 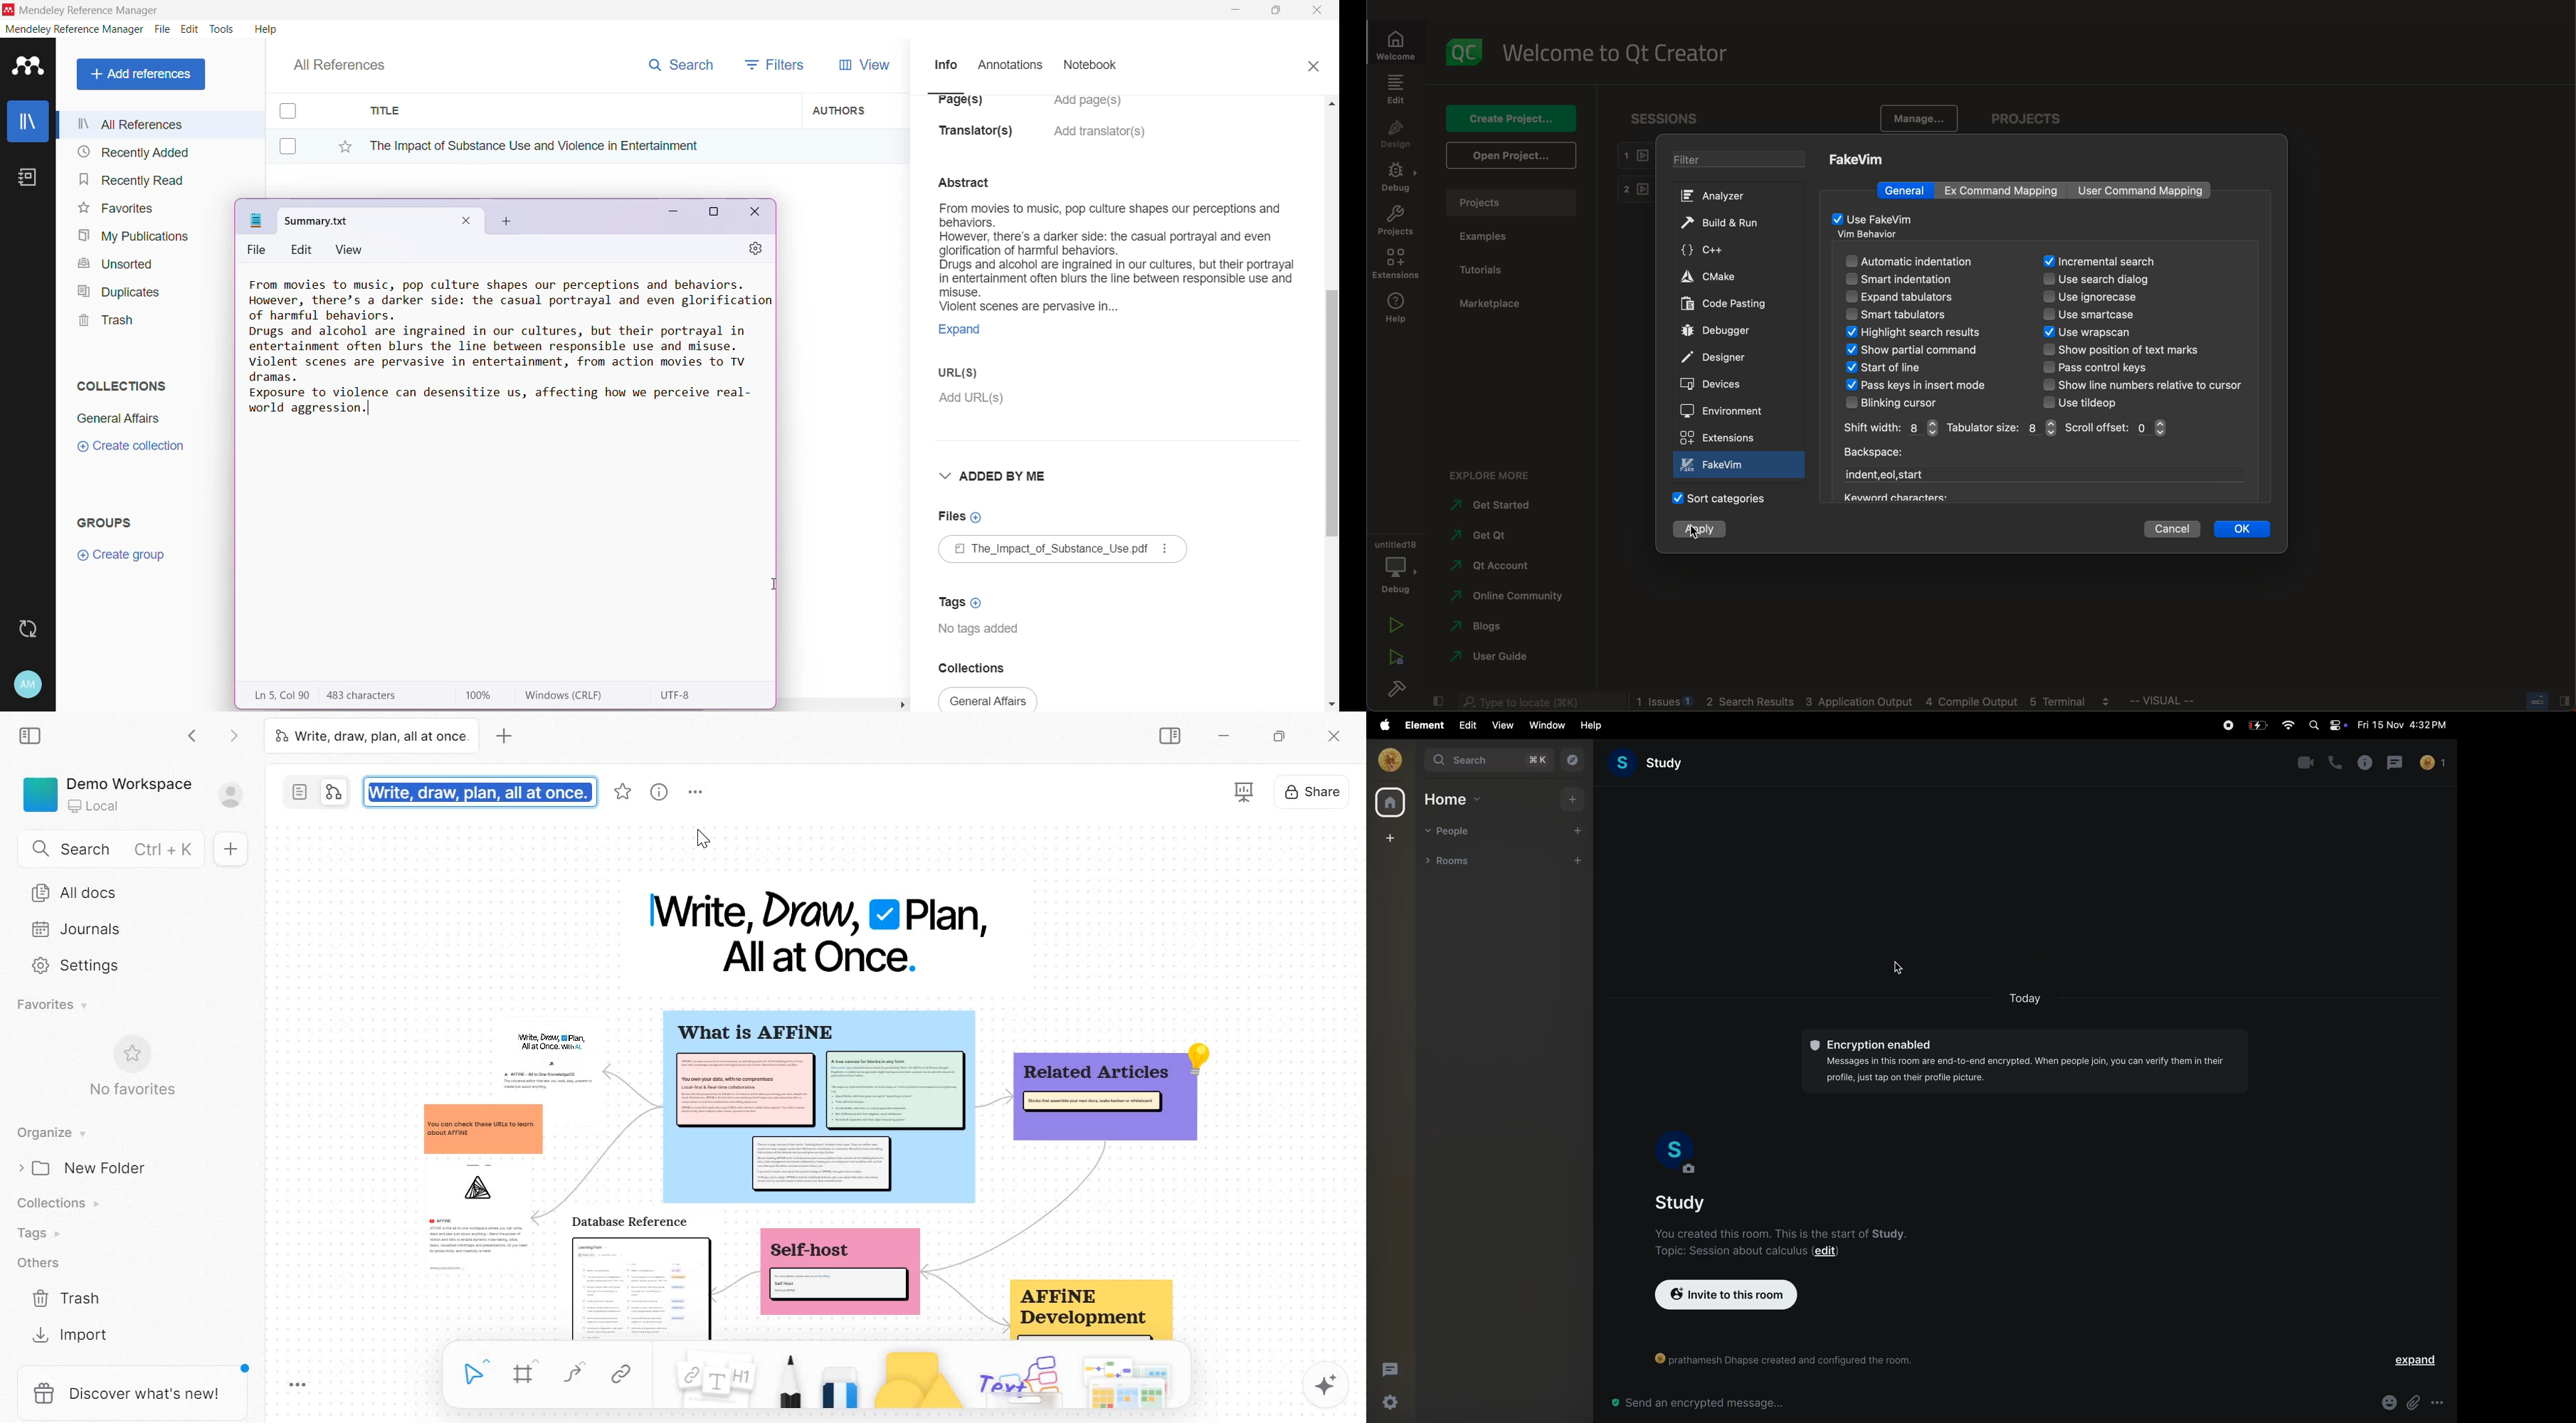 I want to click on , so click(x=1753, y=699).